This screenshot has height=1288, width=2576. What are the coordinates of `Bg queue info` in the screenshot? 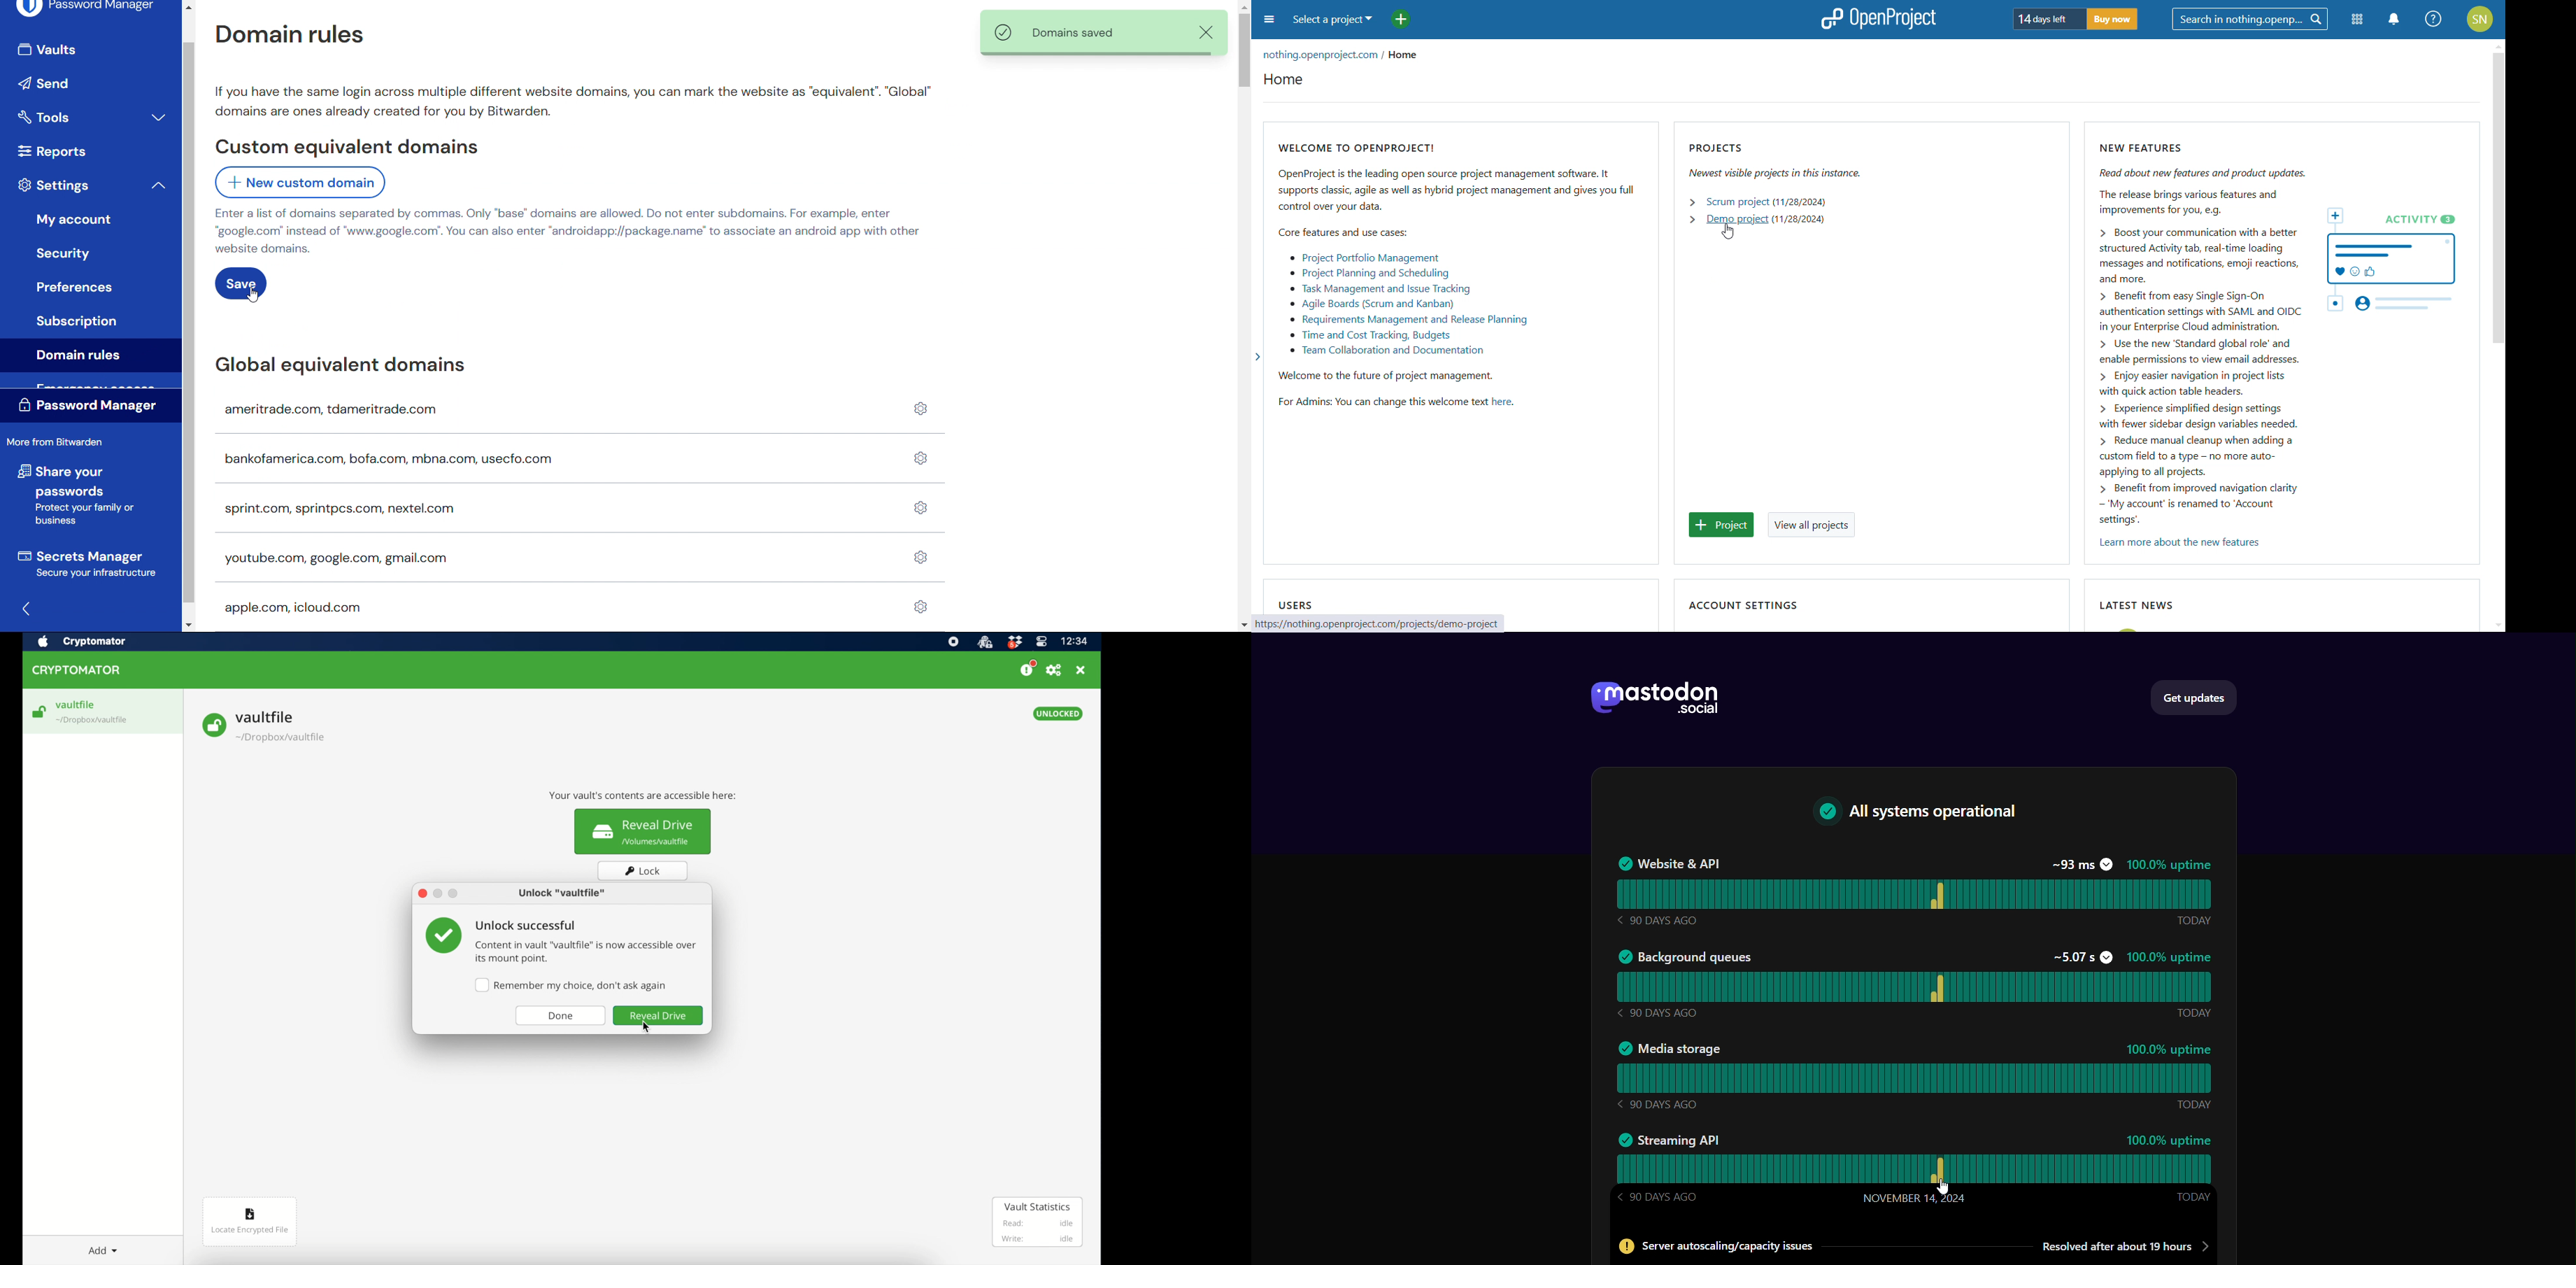 It's located at (1685, 956).